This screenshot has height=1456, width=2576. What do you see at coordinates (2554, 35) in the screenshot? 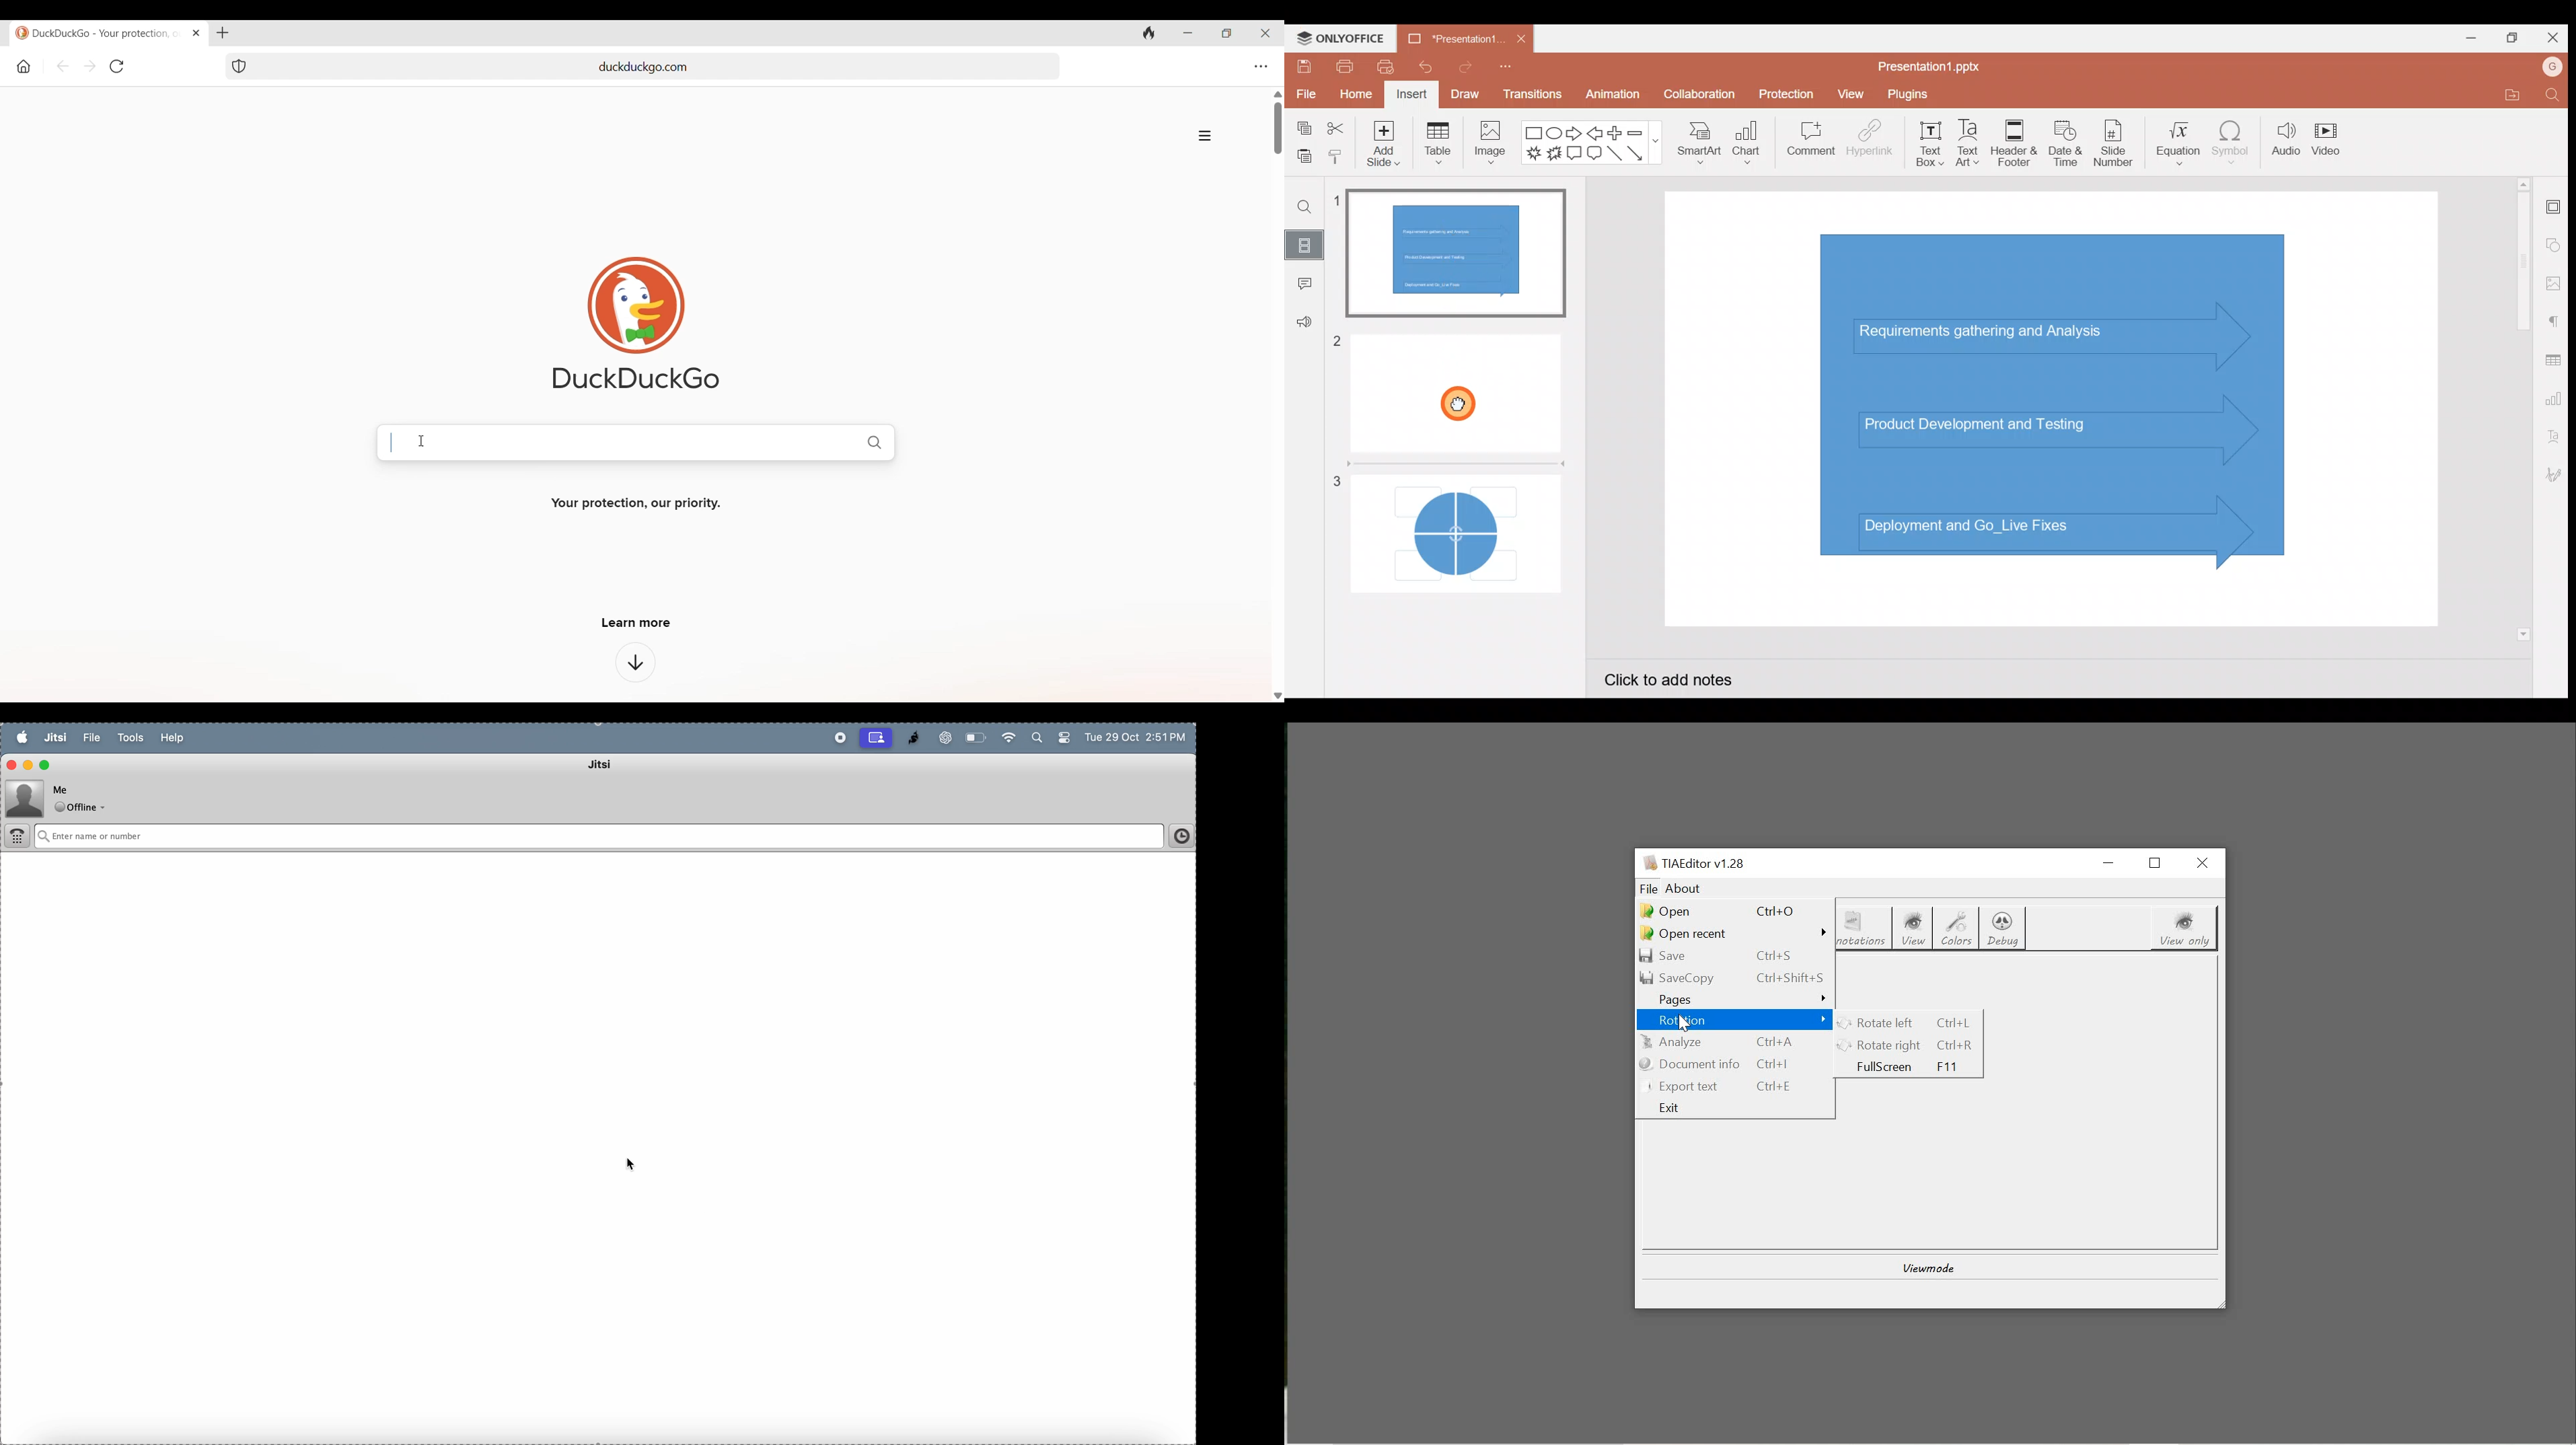
I see `Close` at bounding box center [2554, 35].